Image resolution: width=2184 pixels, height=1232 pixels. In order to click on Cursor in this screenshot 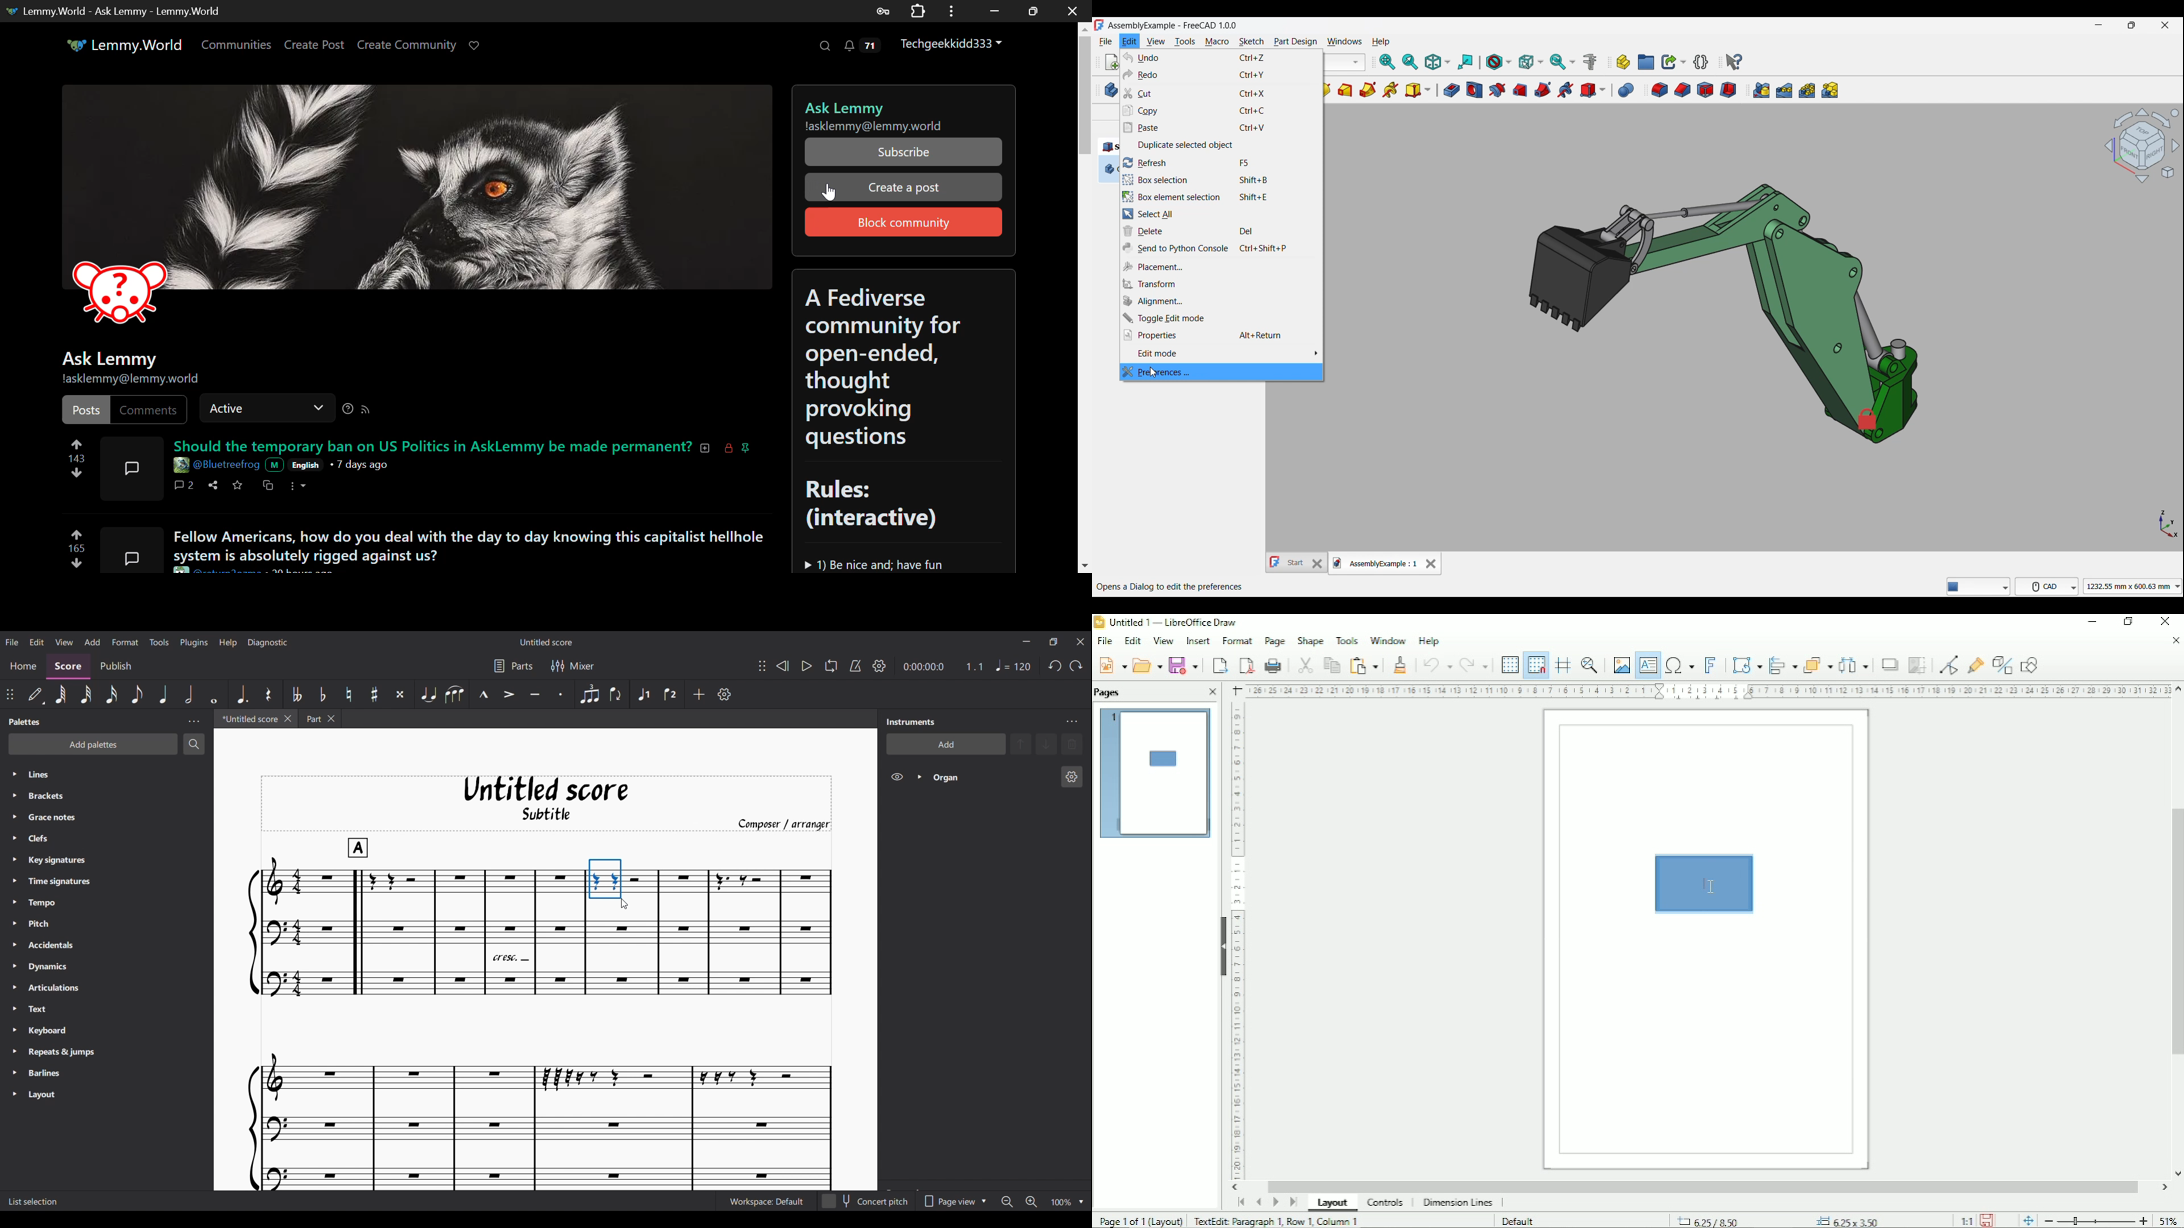, I will do `click(1154, 372)`.